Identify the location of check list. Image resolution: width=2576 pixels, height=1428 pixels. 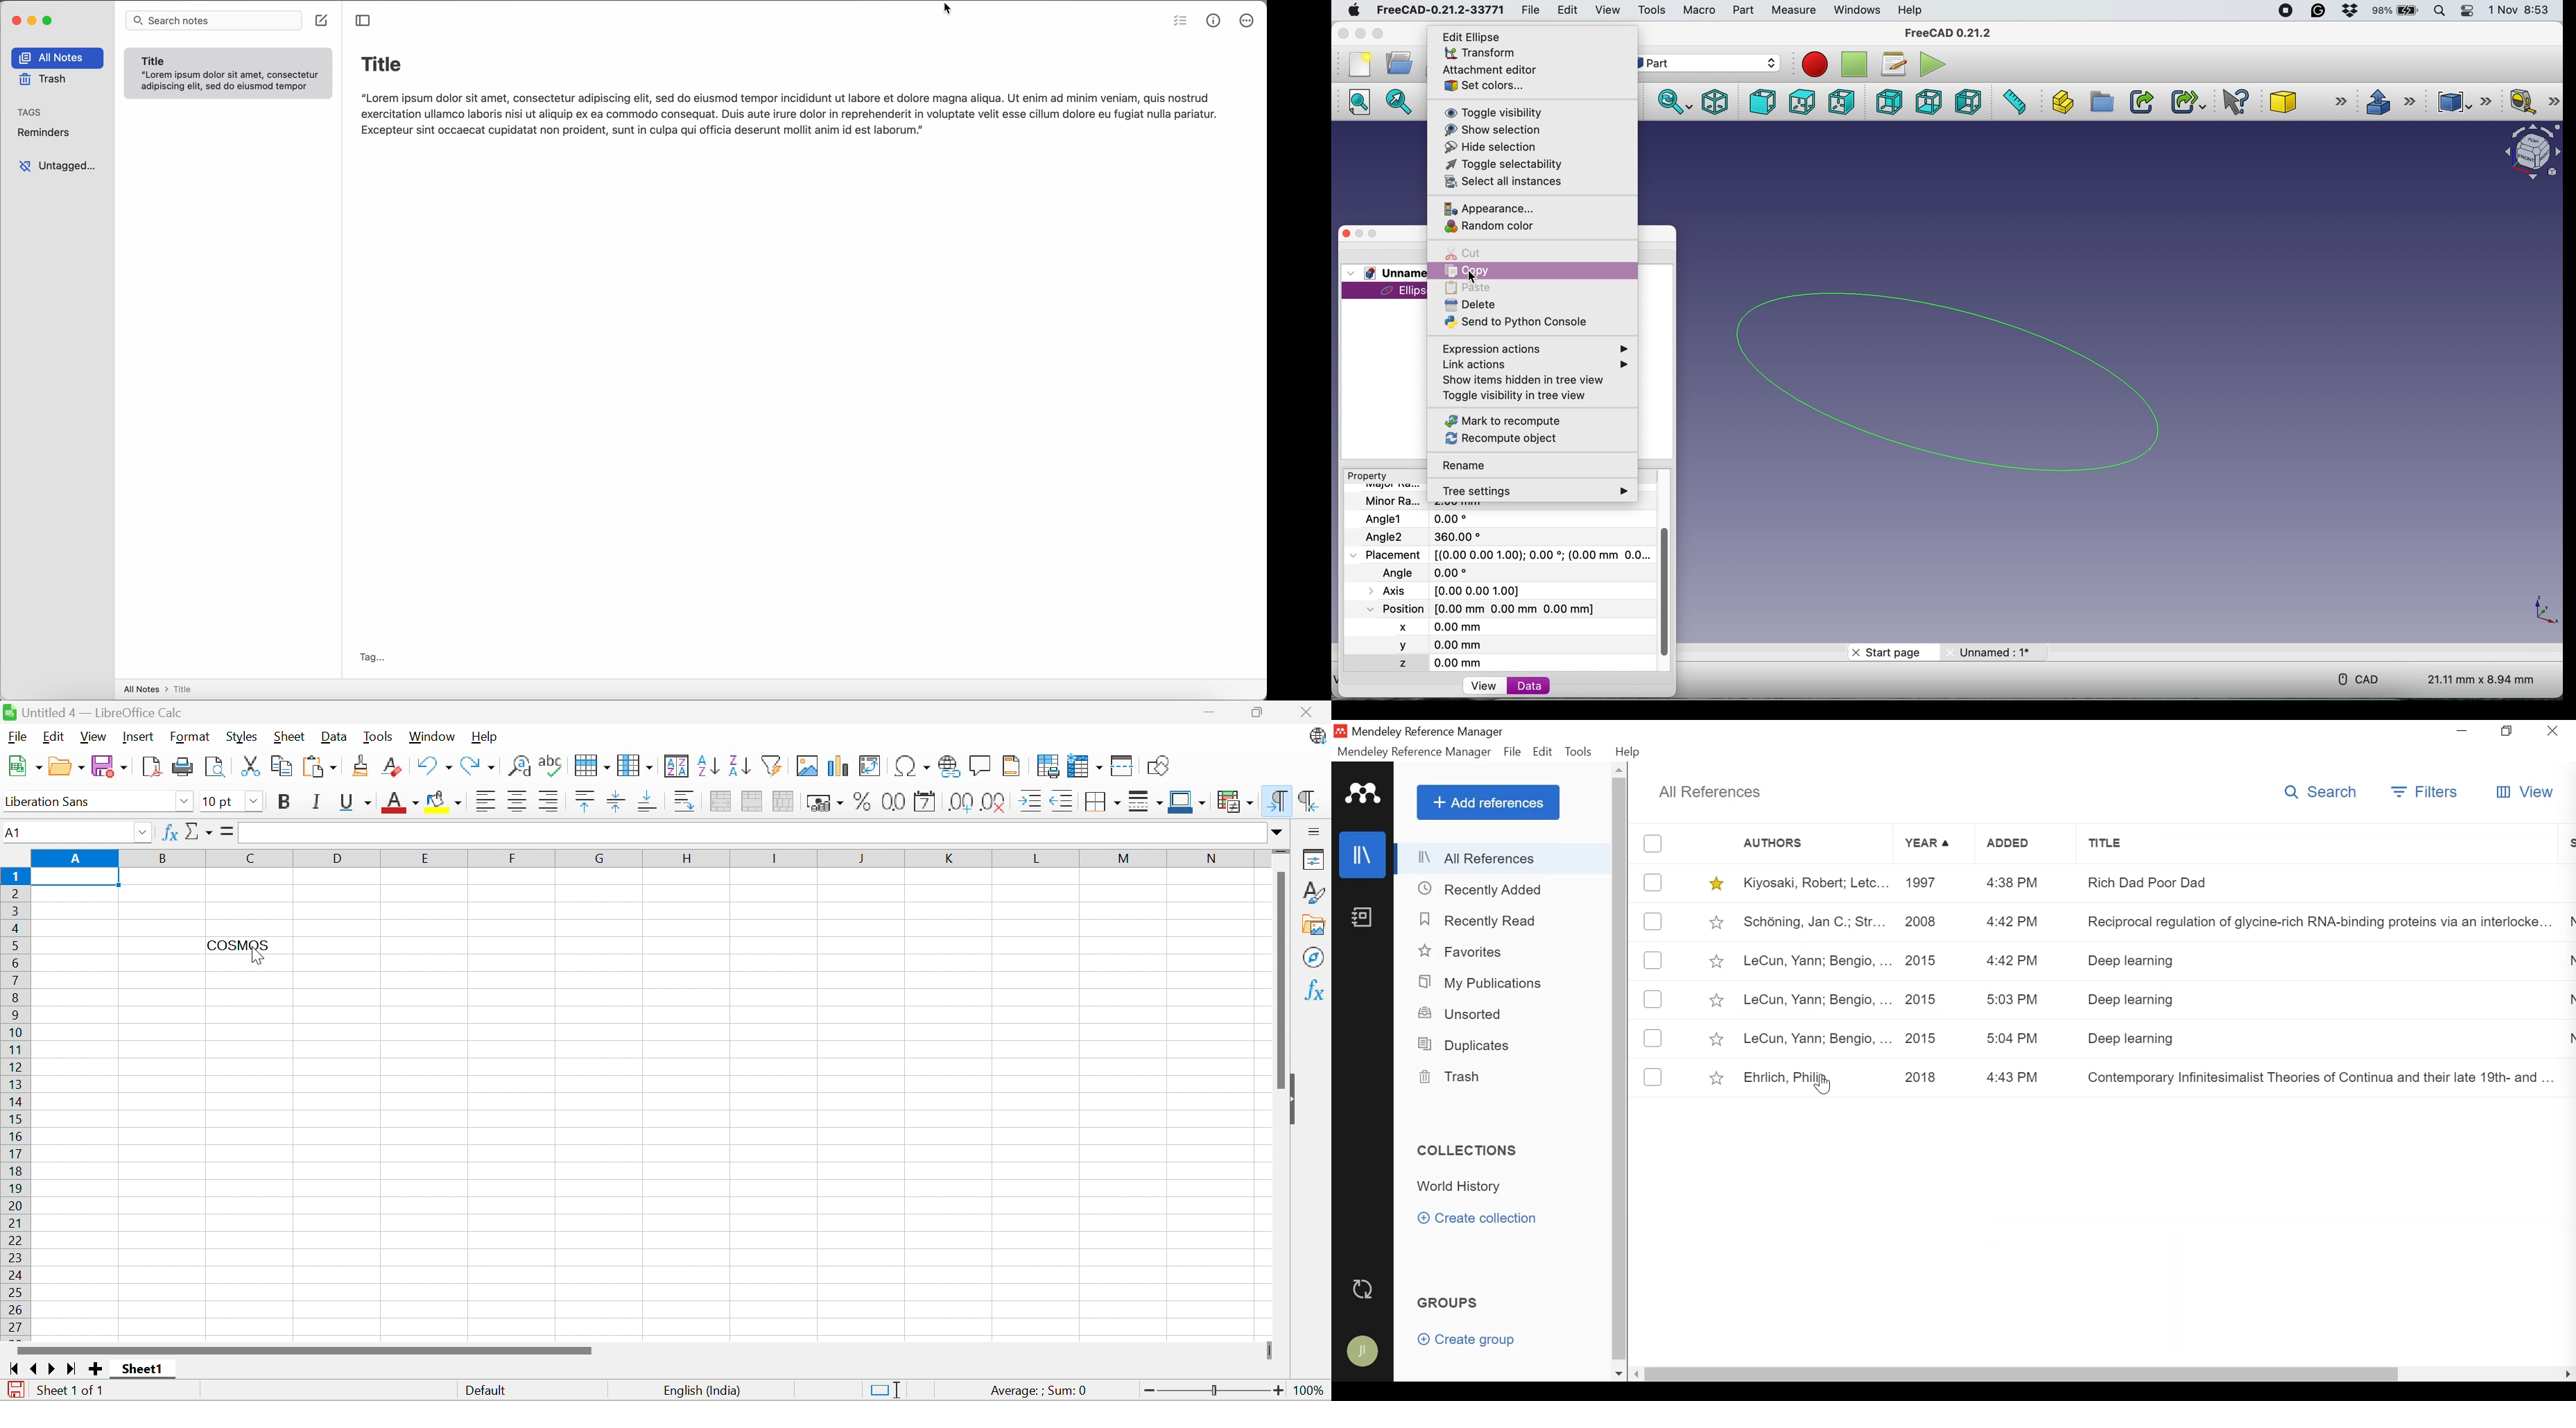
(1178, 23).